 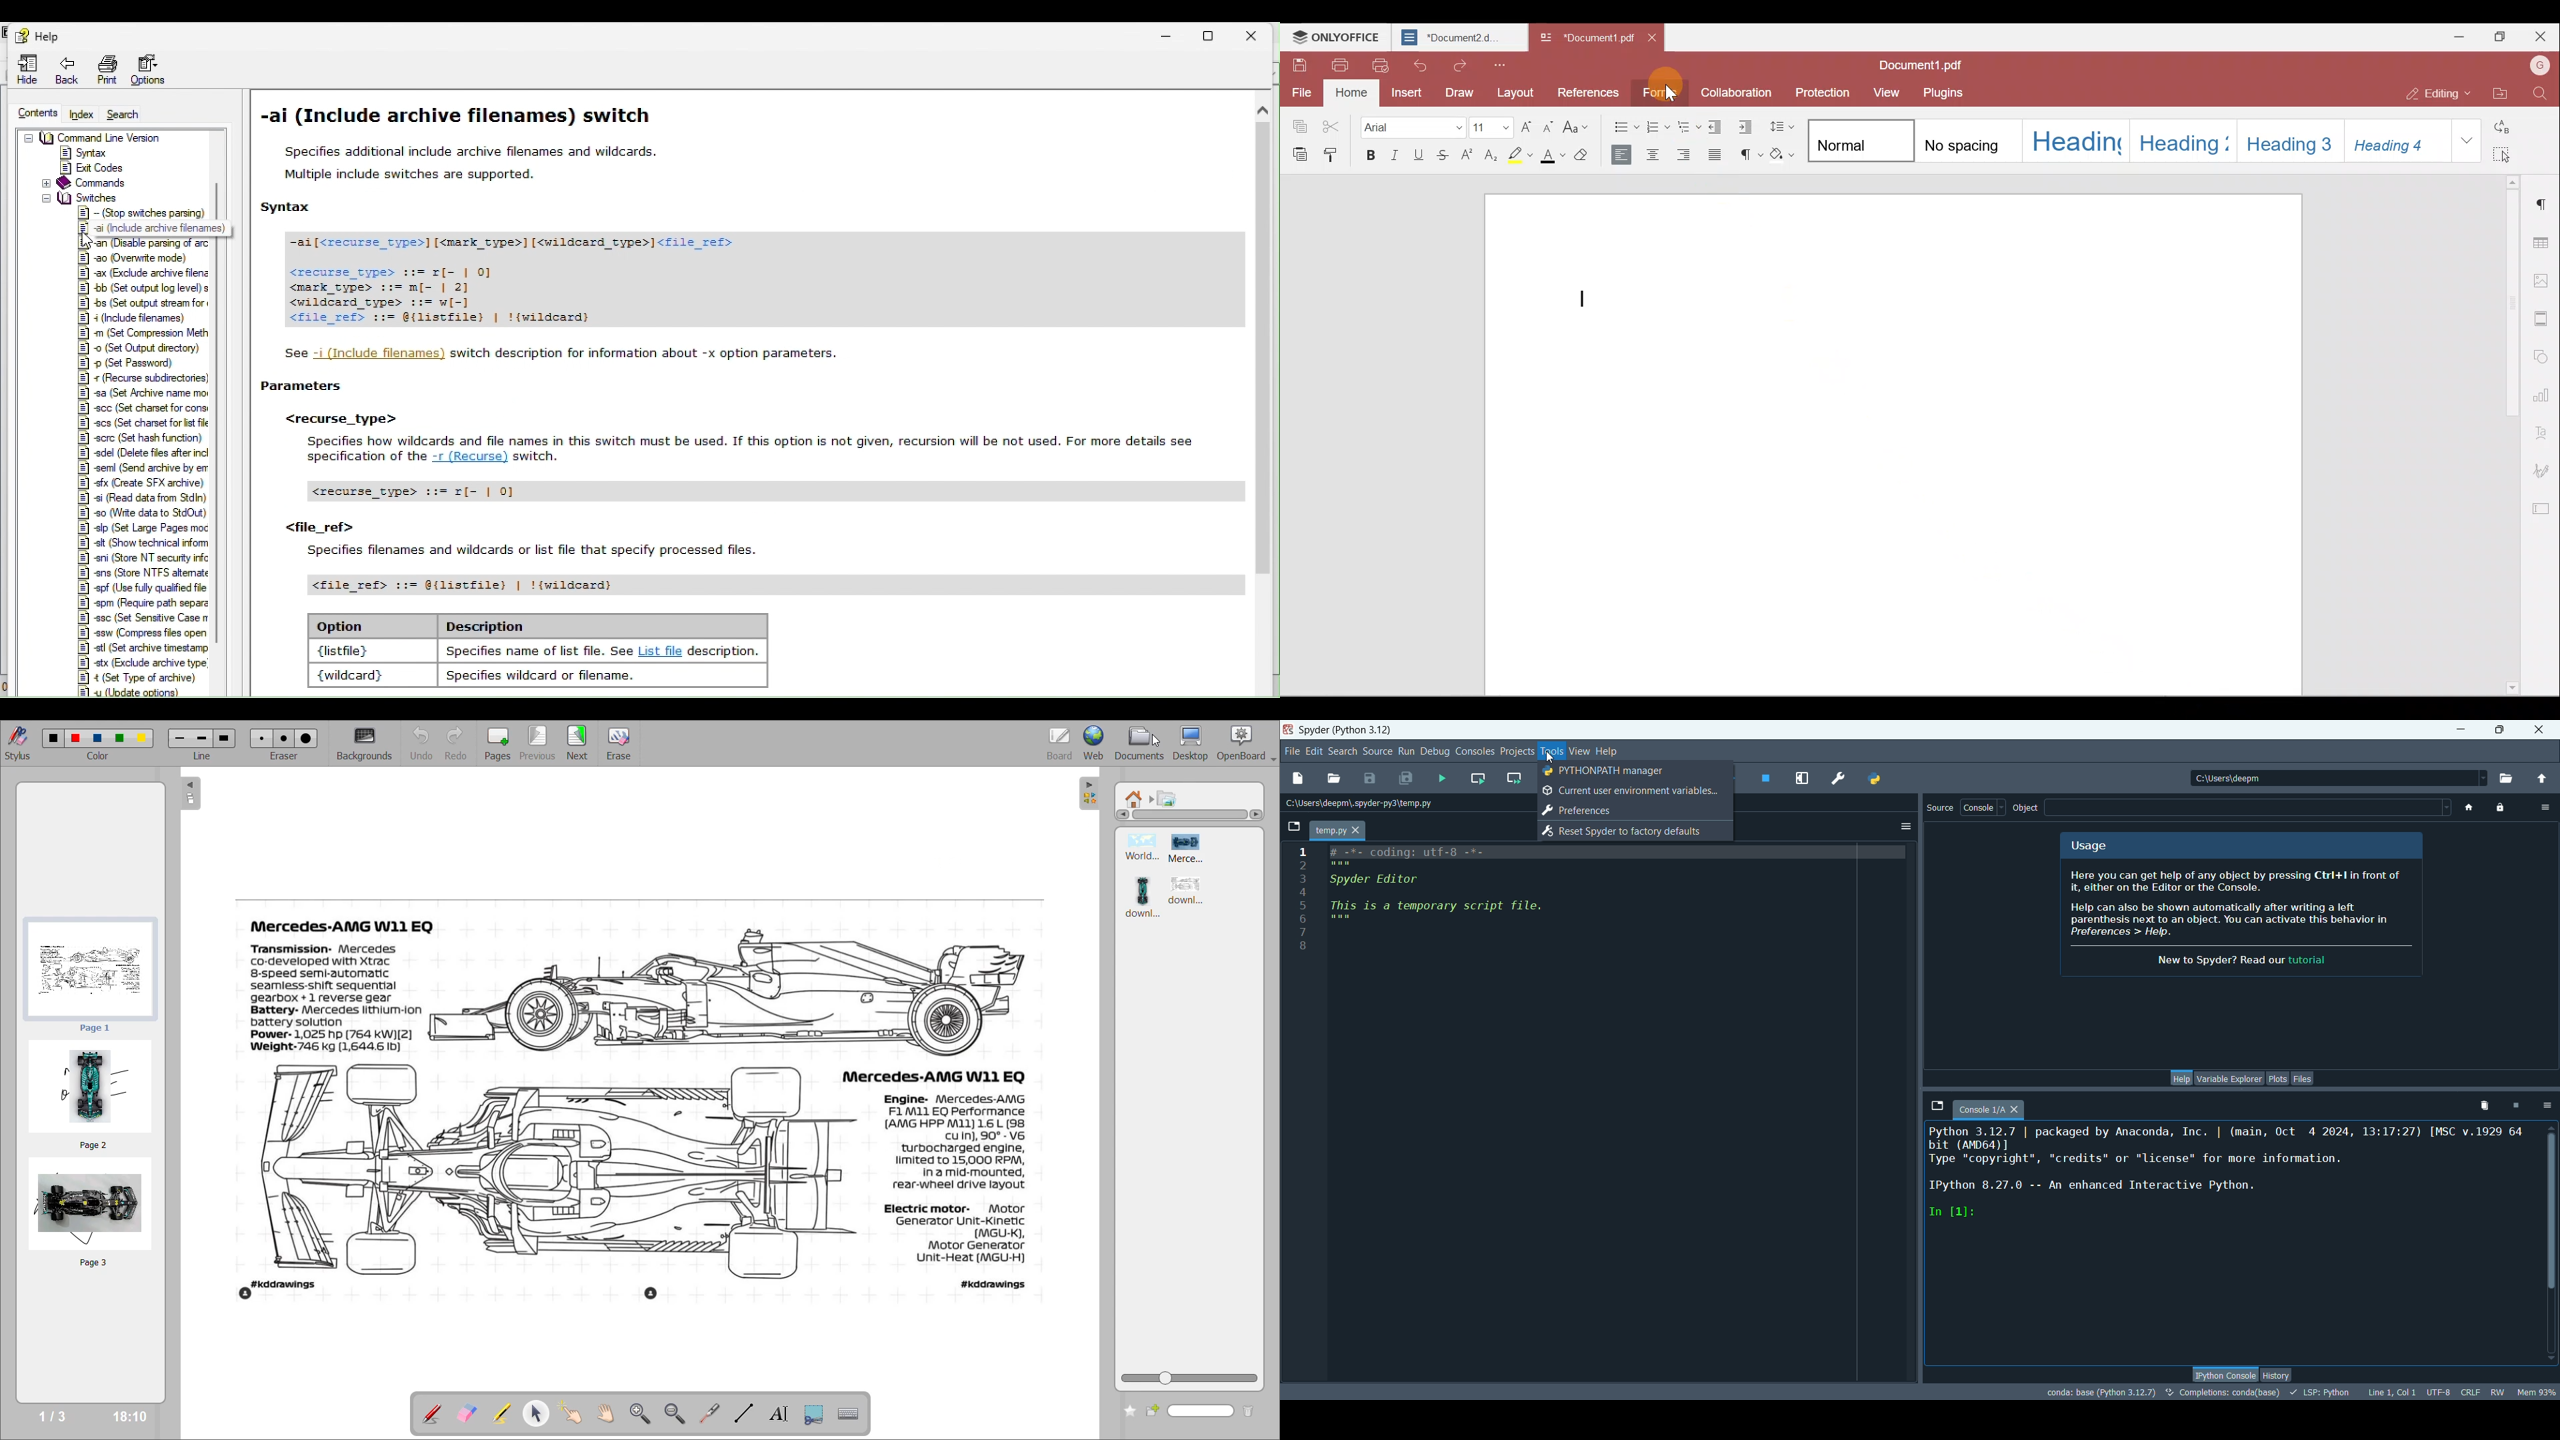 What do you see at coordinates (1289, 731) in the screenshot?
I see `logo` at bounding box center [1289, 731].